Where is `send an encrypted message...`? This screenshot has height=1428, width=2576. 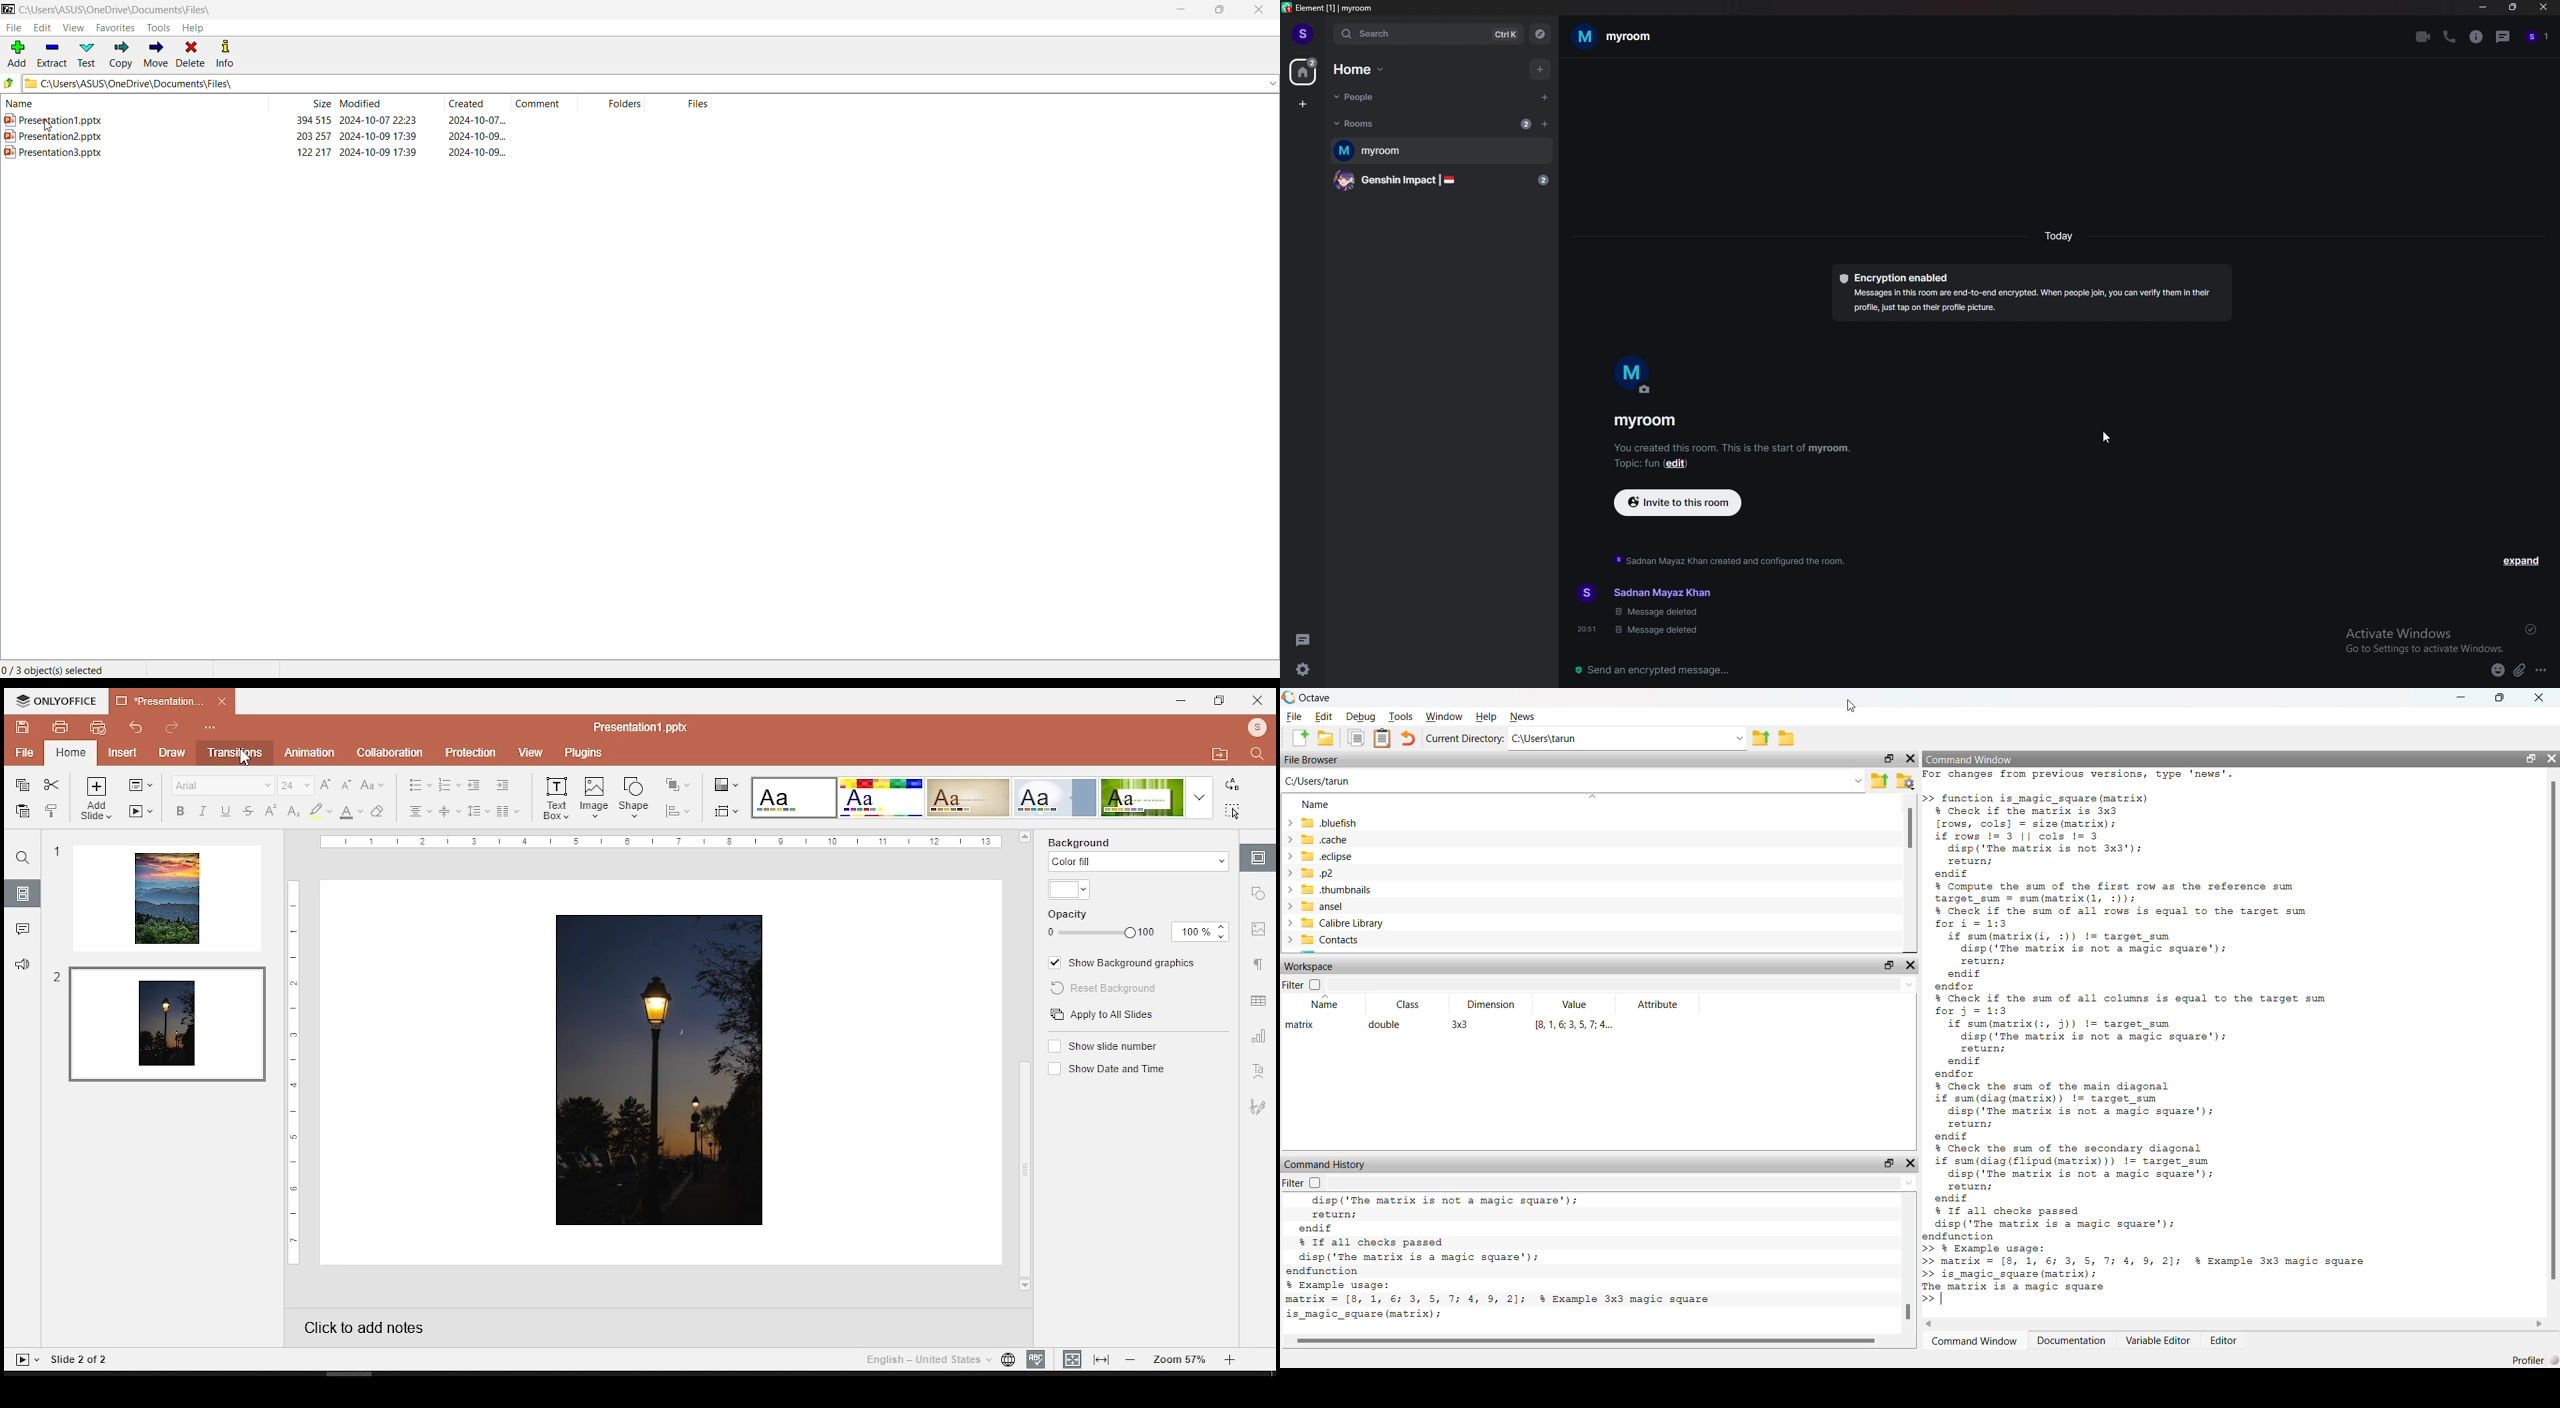
send an encrypted message... is located at coordinates (1678, 671).